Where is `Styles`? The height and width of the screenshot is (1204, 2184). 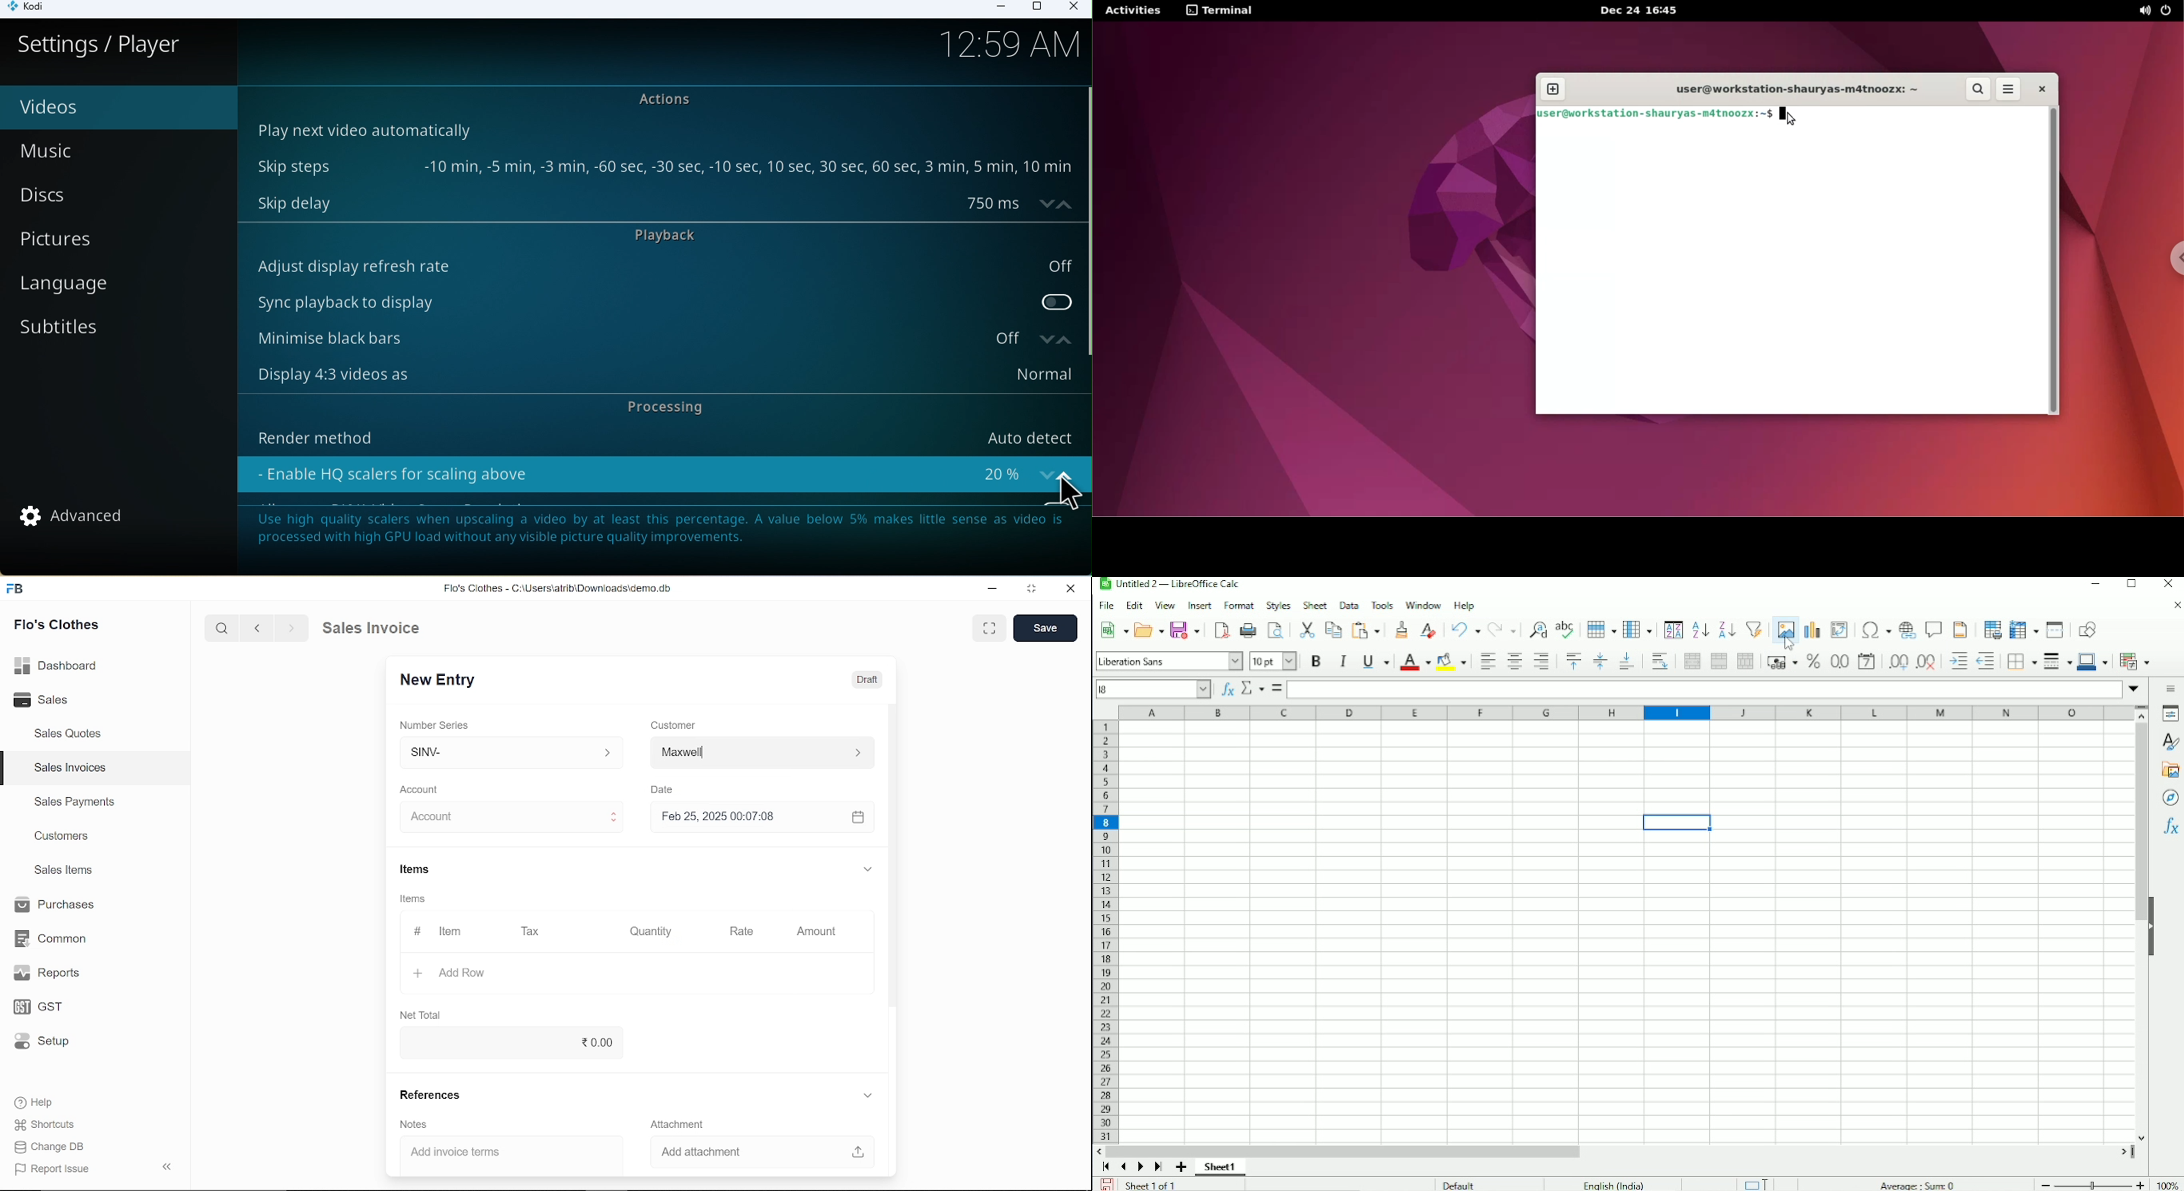 Styles is located at coordinates (2169, 742).